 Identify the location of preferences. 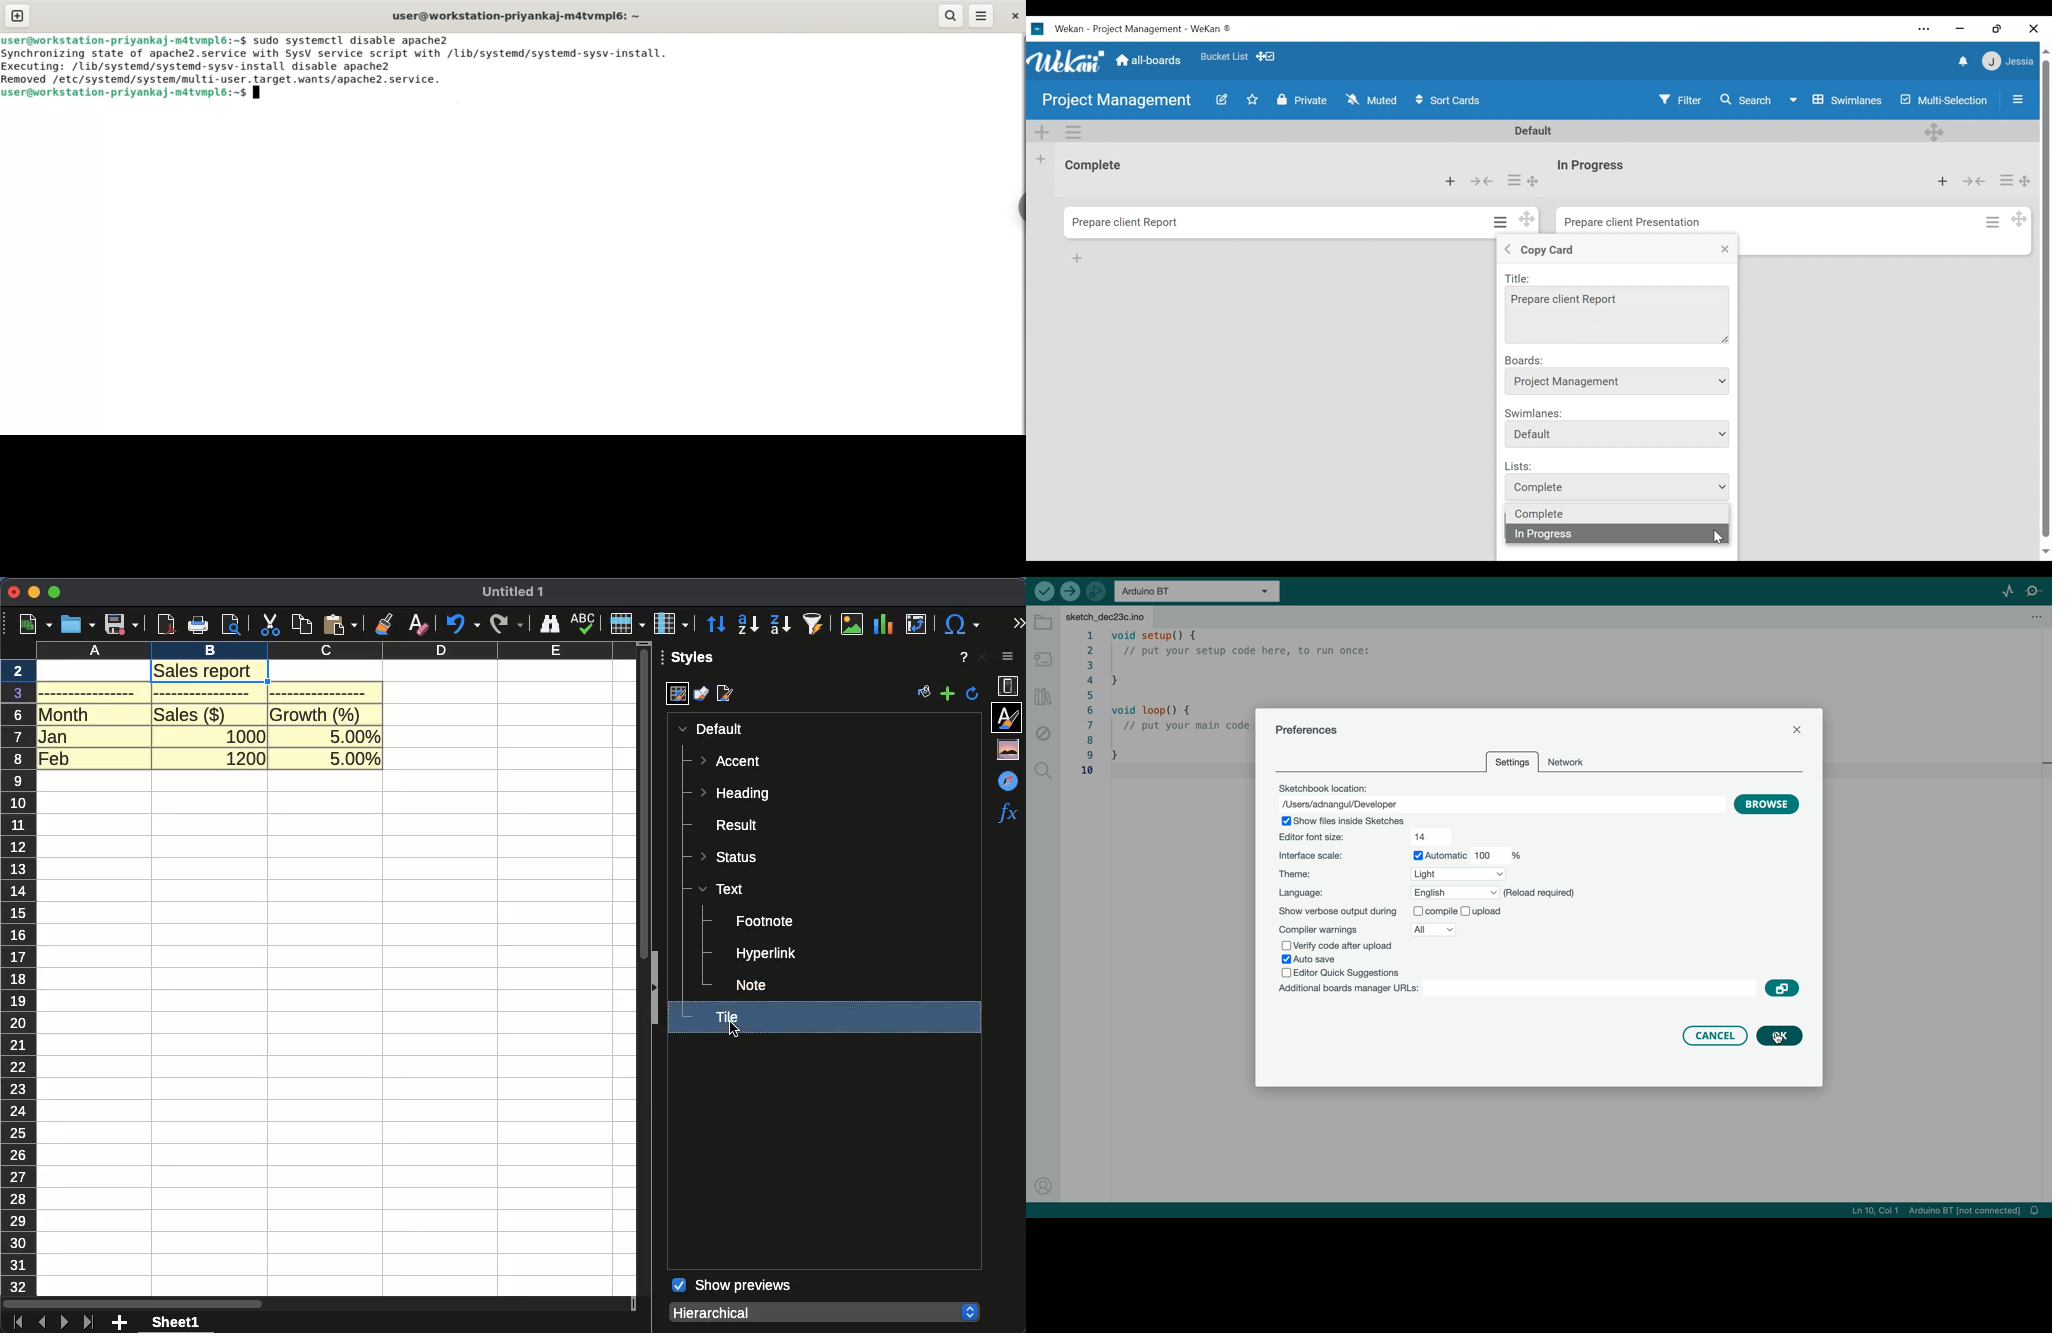
(1310, 731).